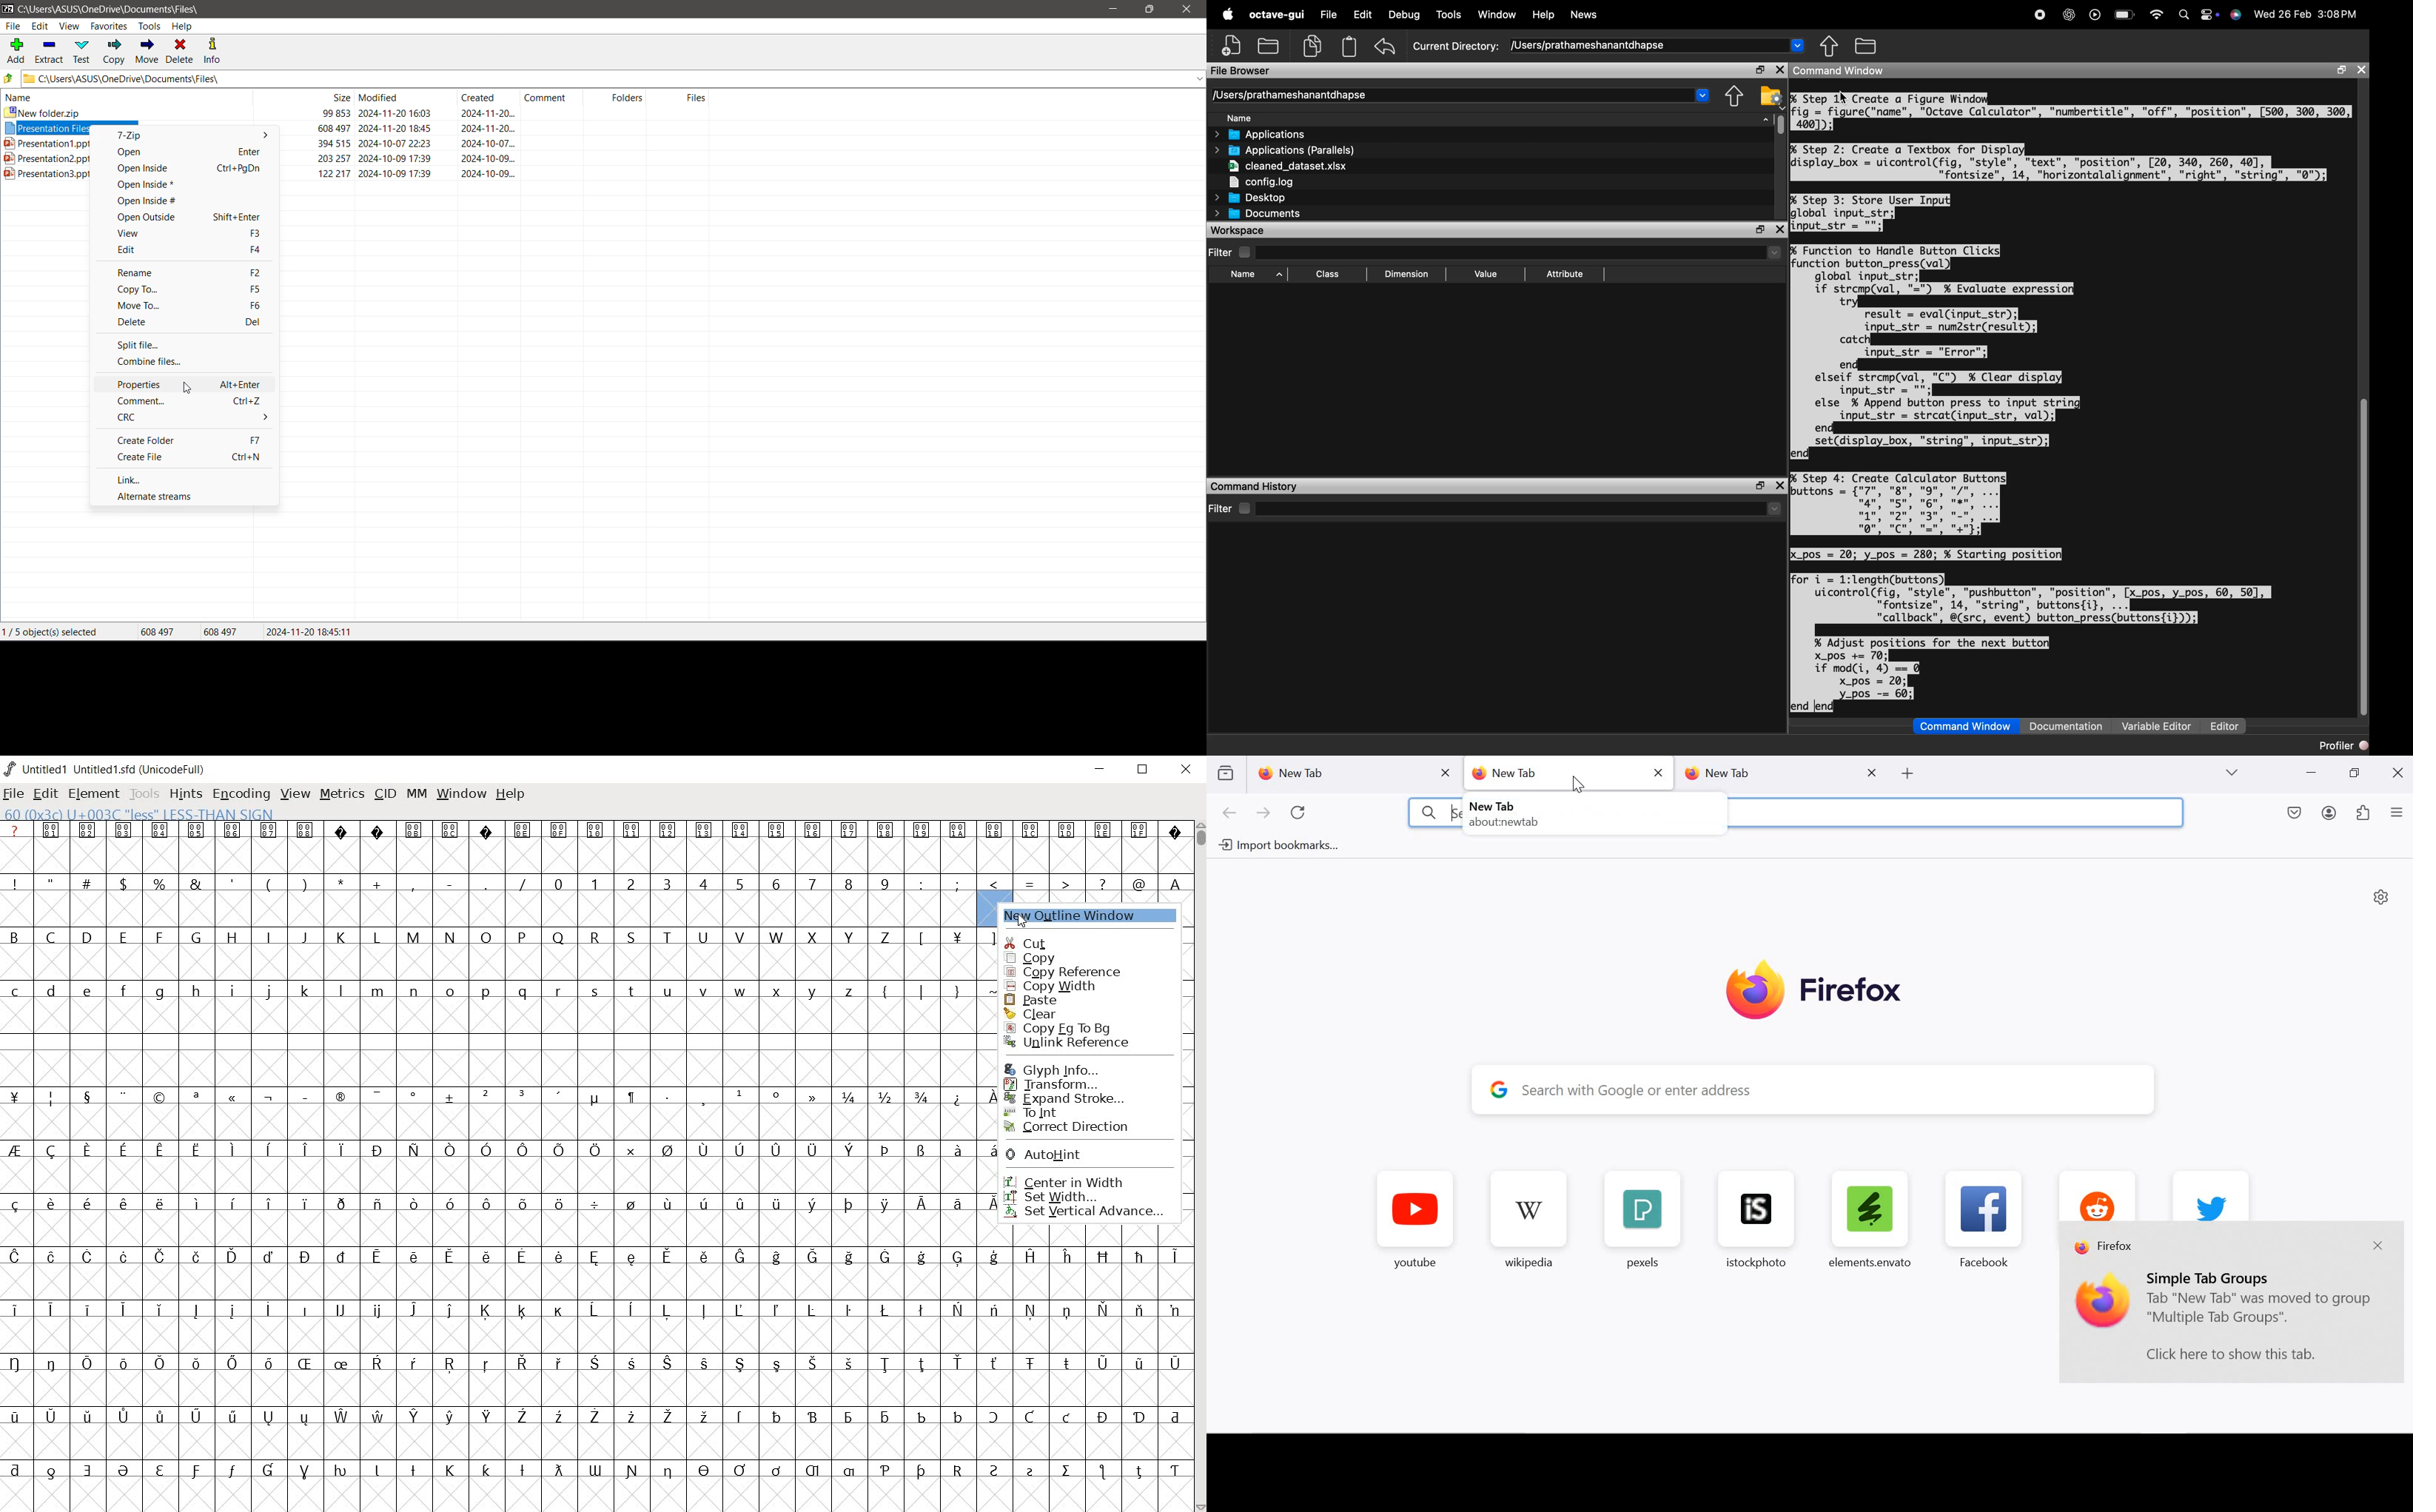 Image resolution: width=2436 pixels, height=1512 pixels. Describe the element at coordinates (269, 883) in the screenshot. I see `symbols` at that location.